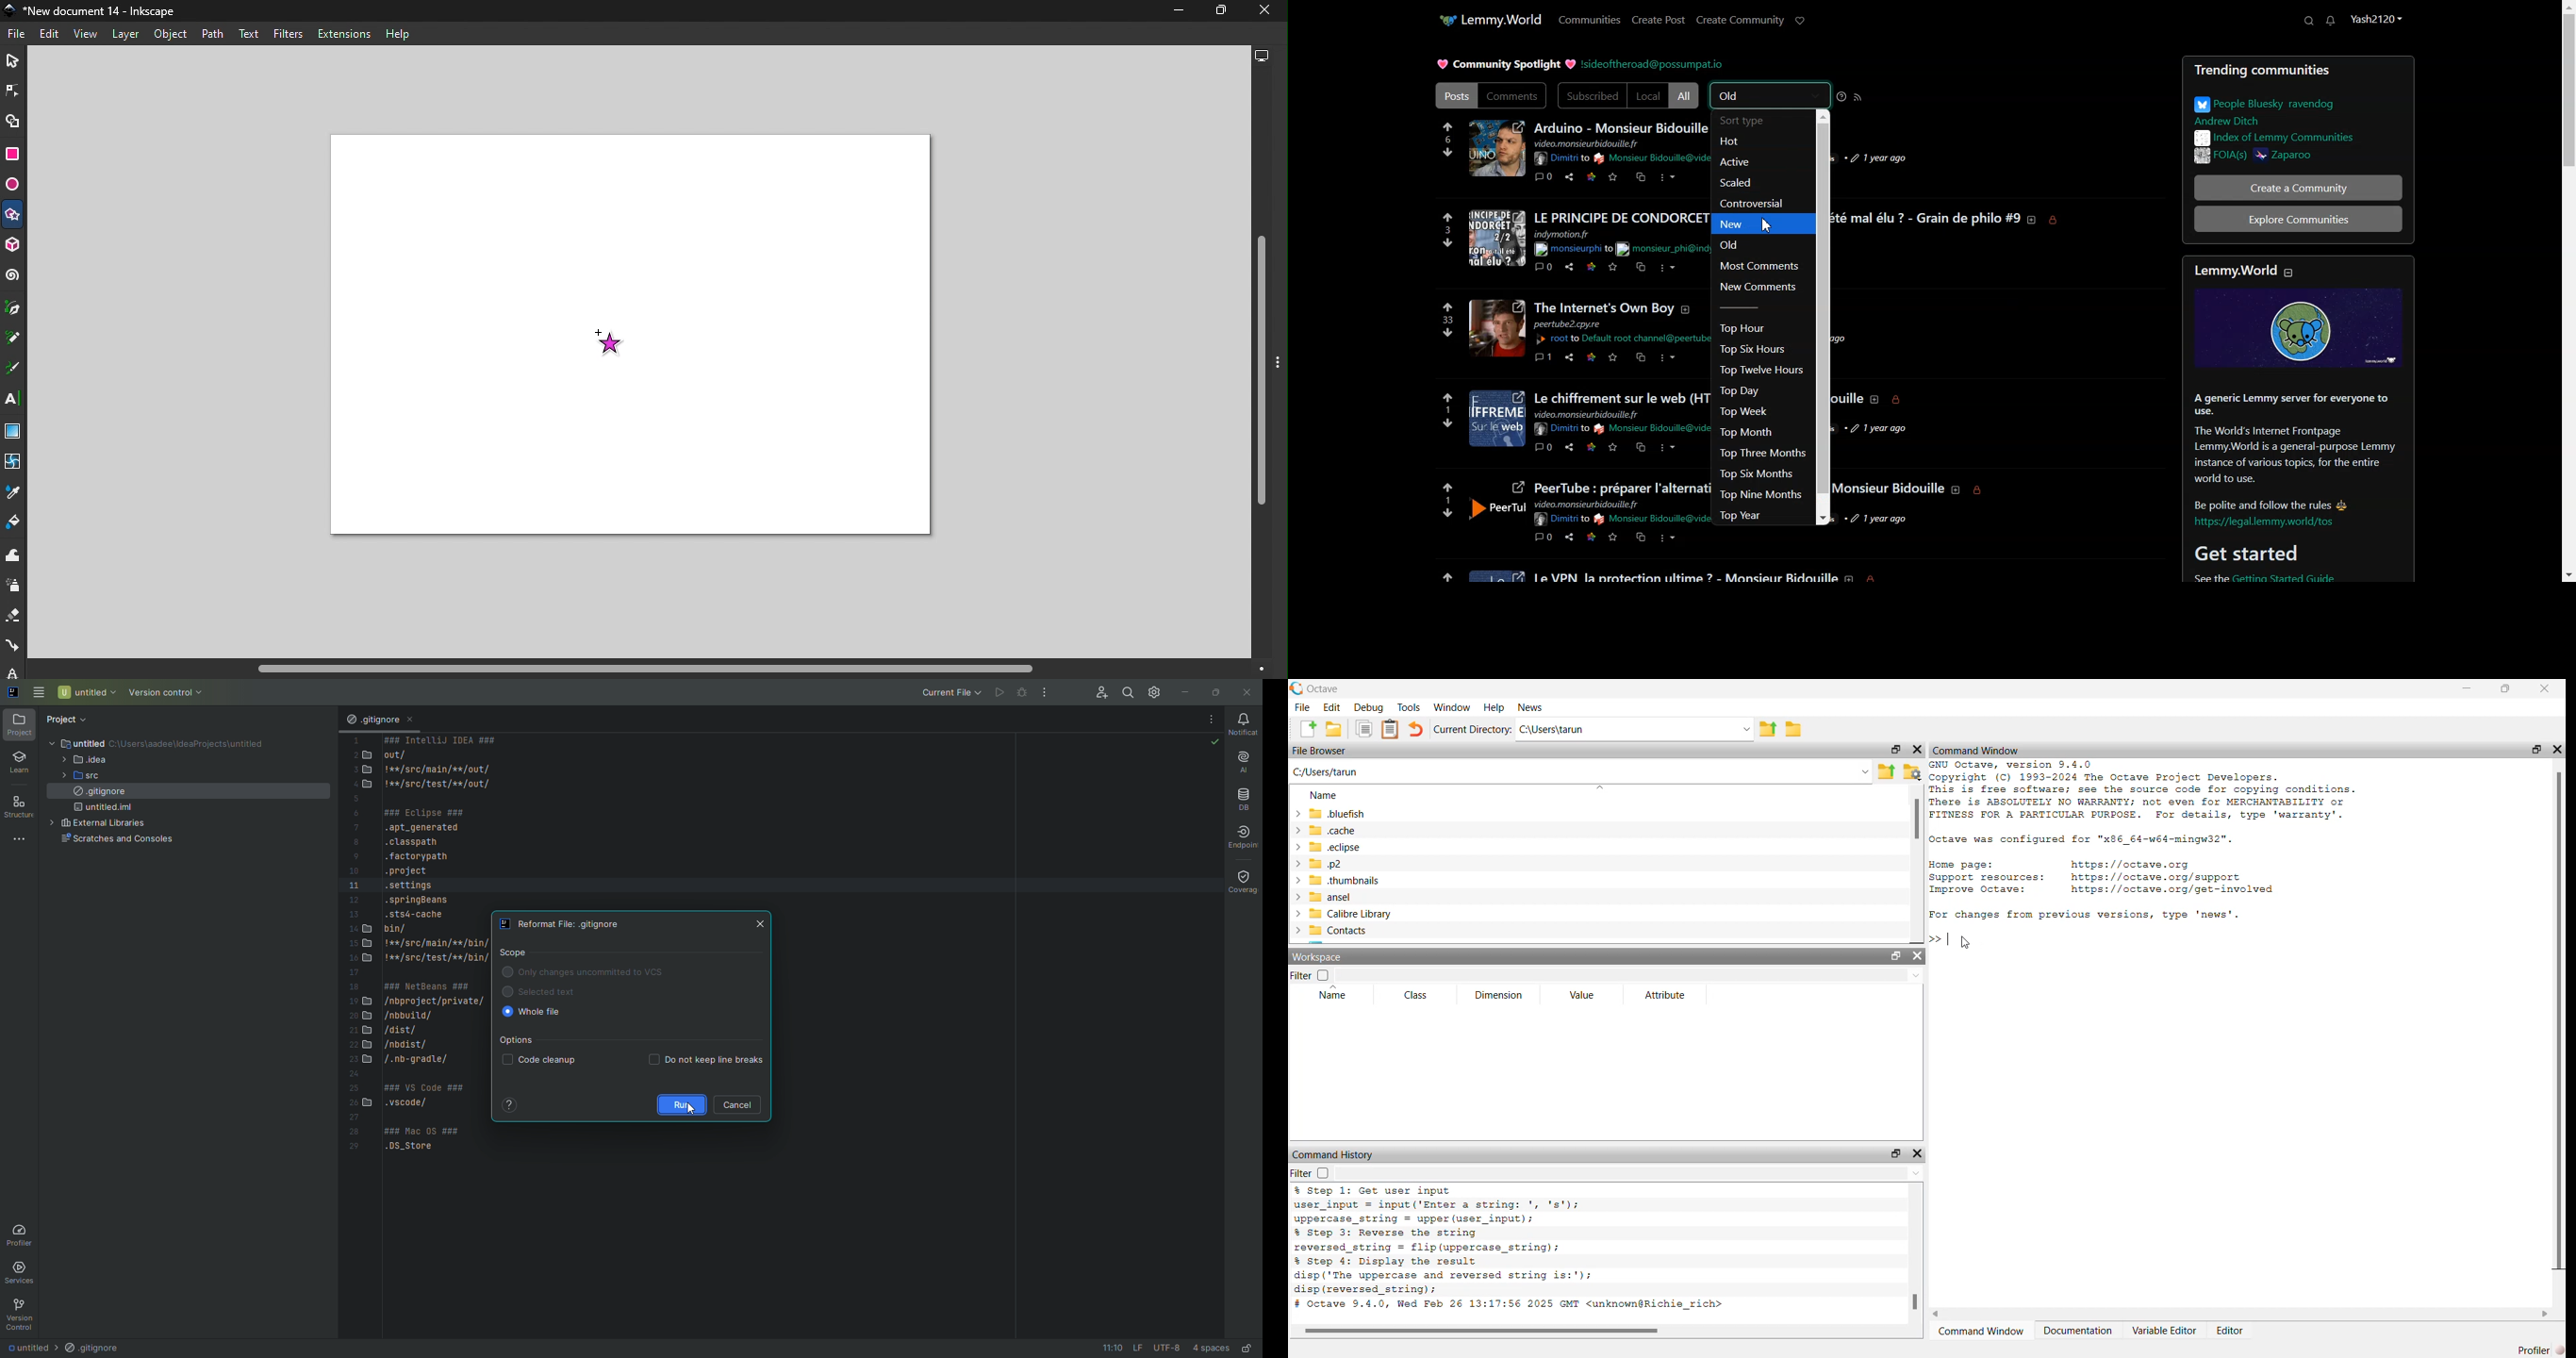 Image resolution: width=2576 pixels, height=1372 pixels. What do you see at coordinates (1666, 358) in the screenshot?
I see `` at bounding box center [1666, 358].